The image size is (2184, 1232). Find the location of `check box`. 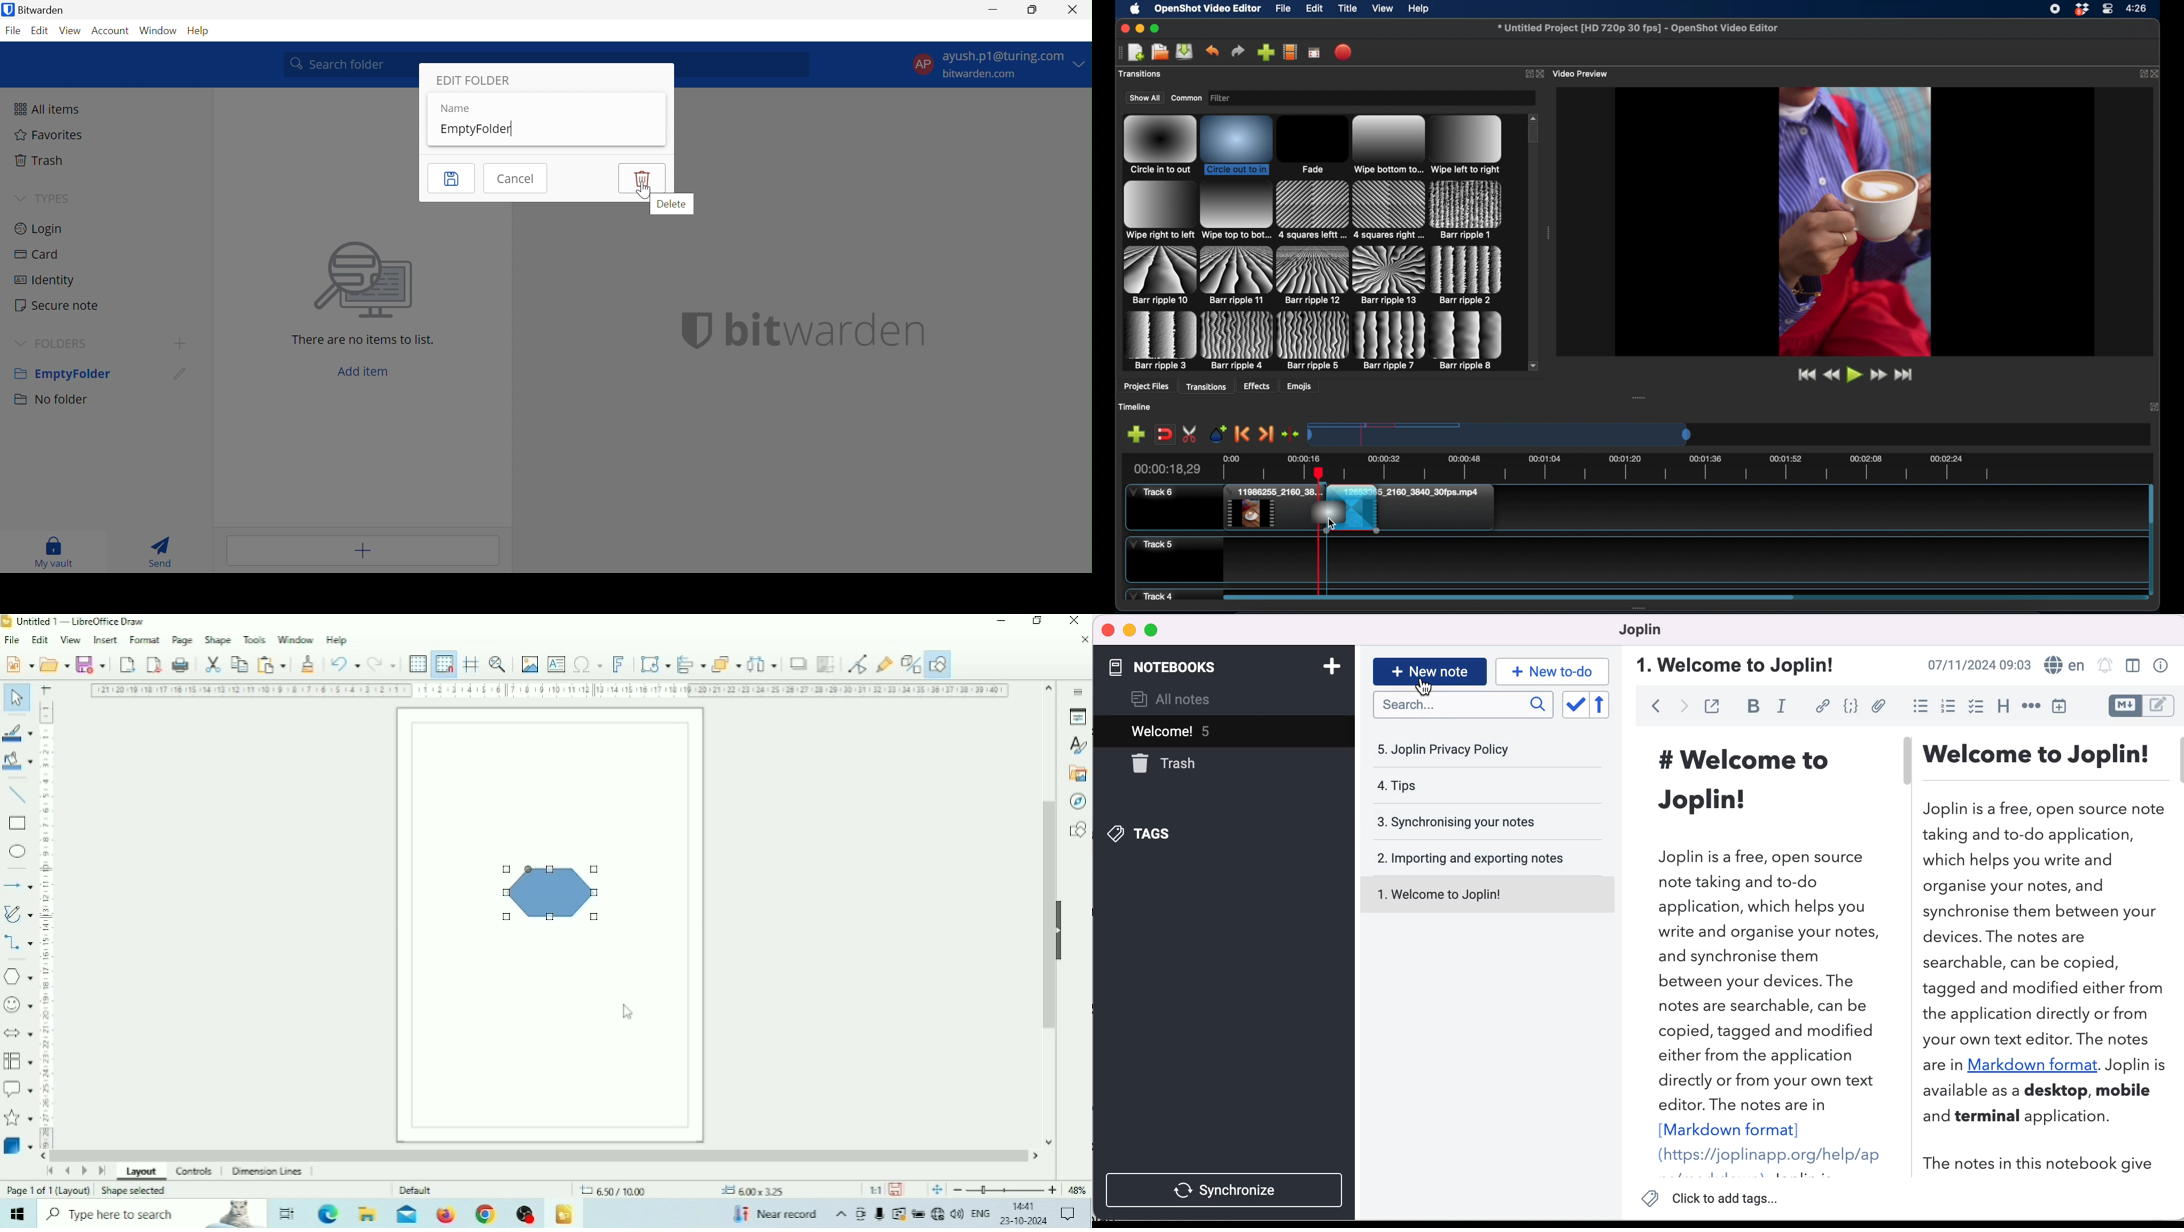

check box is located at coordinates (1972, 706).